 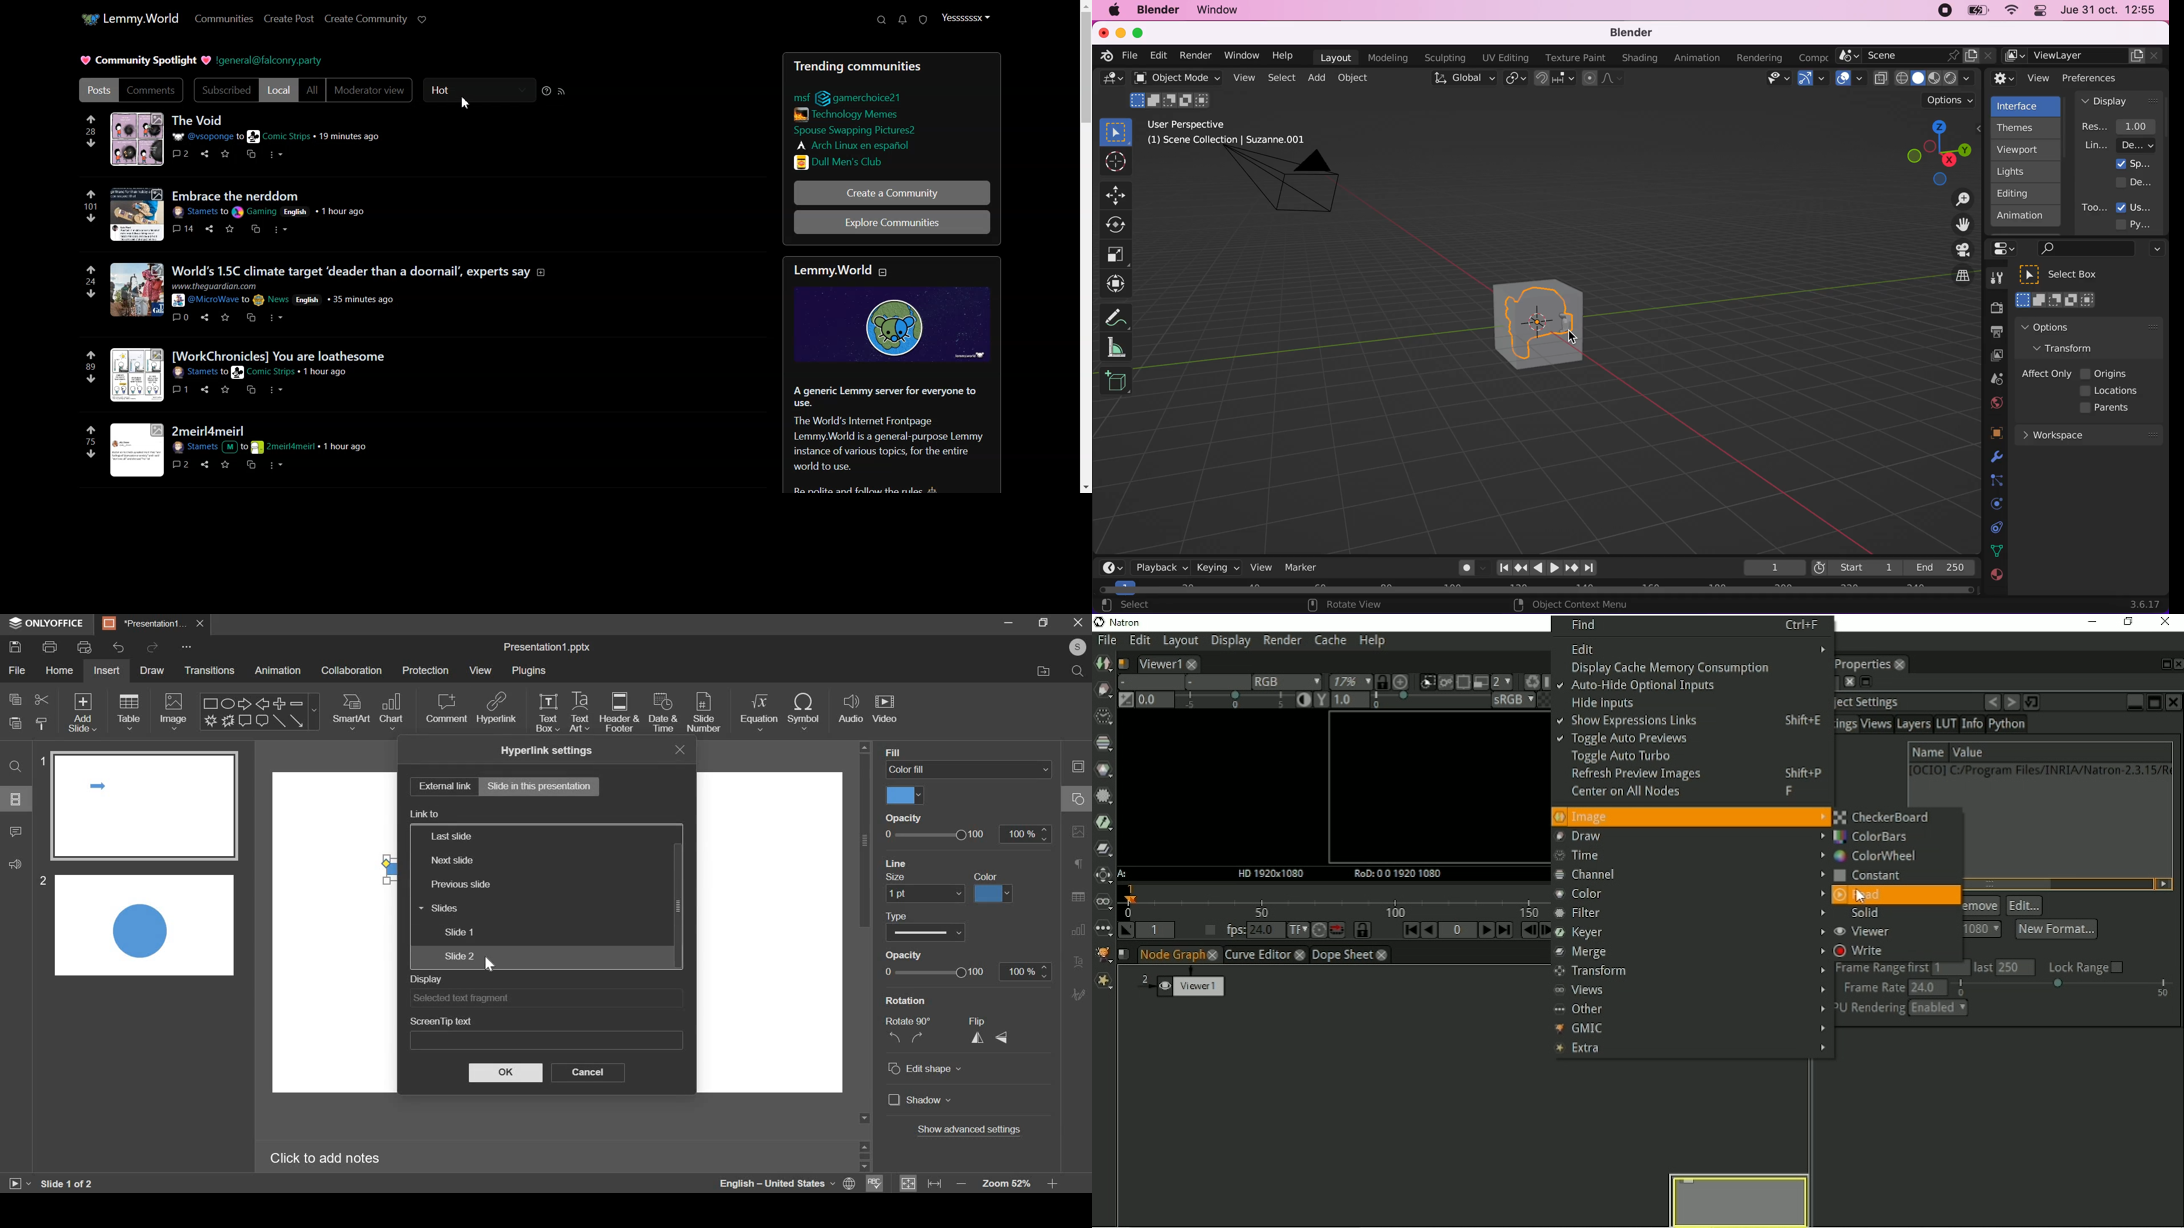 I want to click on minimize, so click(x=1119, y=32).